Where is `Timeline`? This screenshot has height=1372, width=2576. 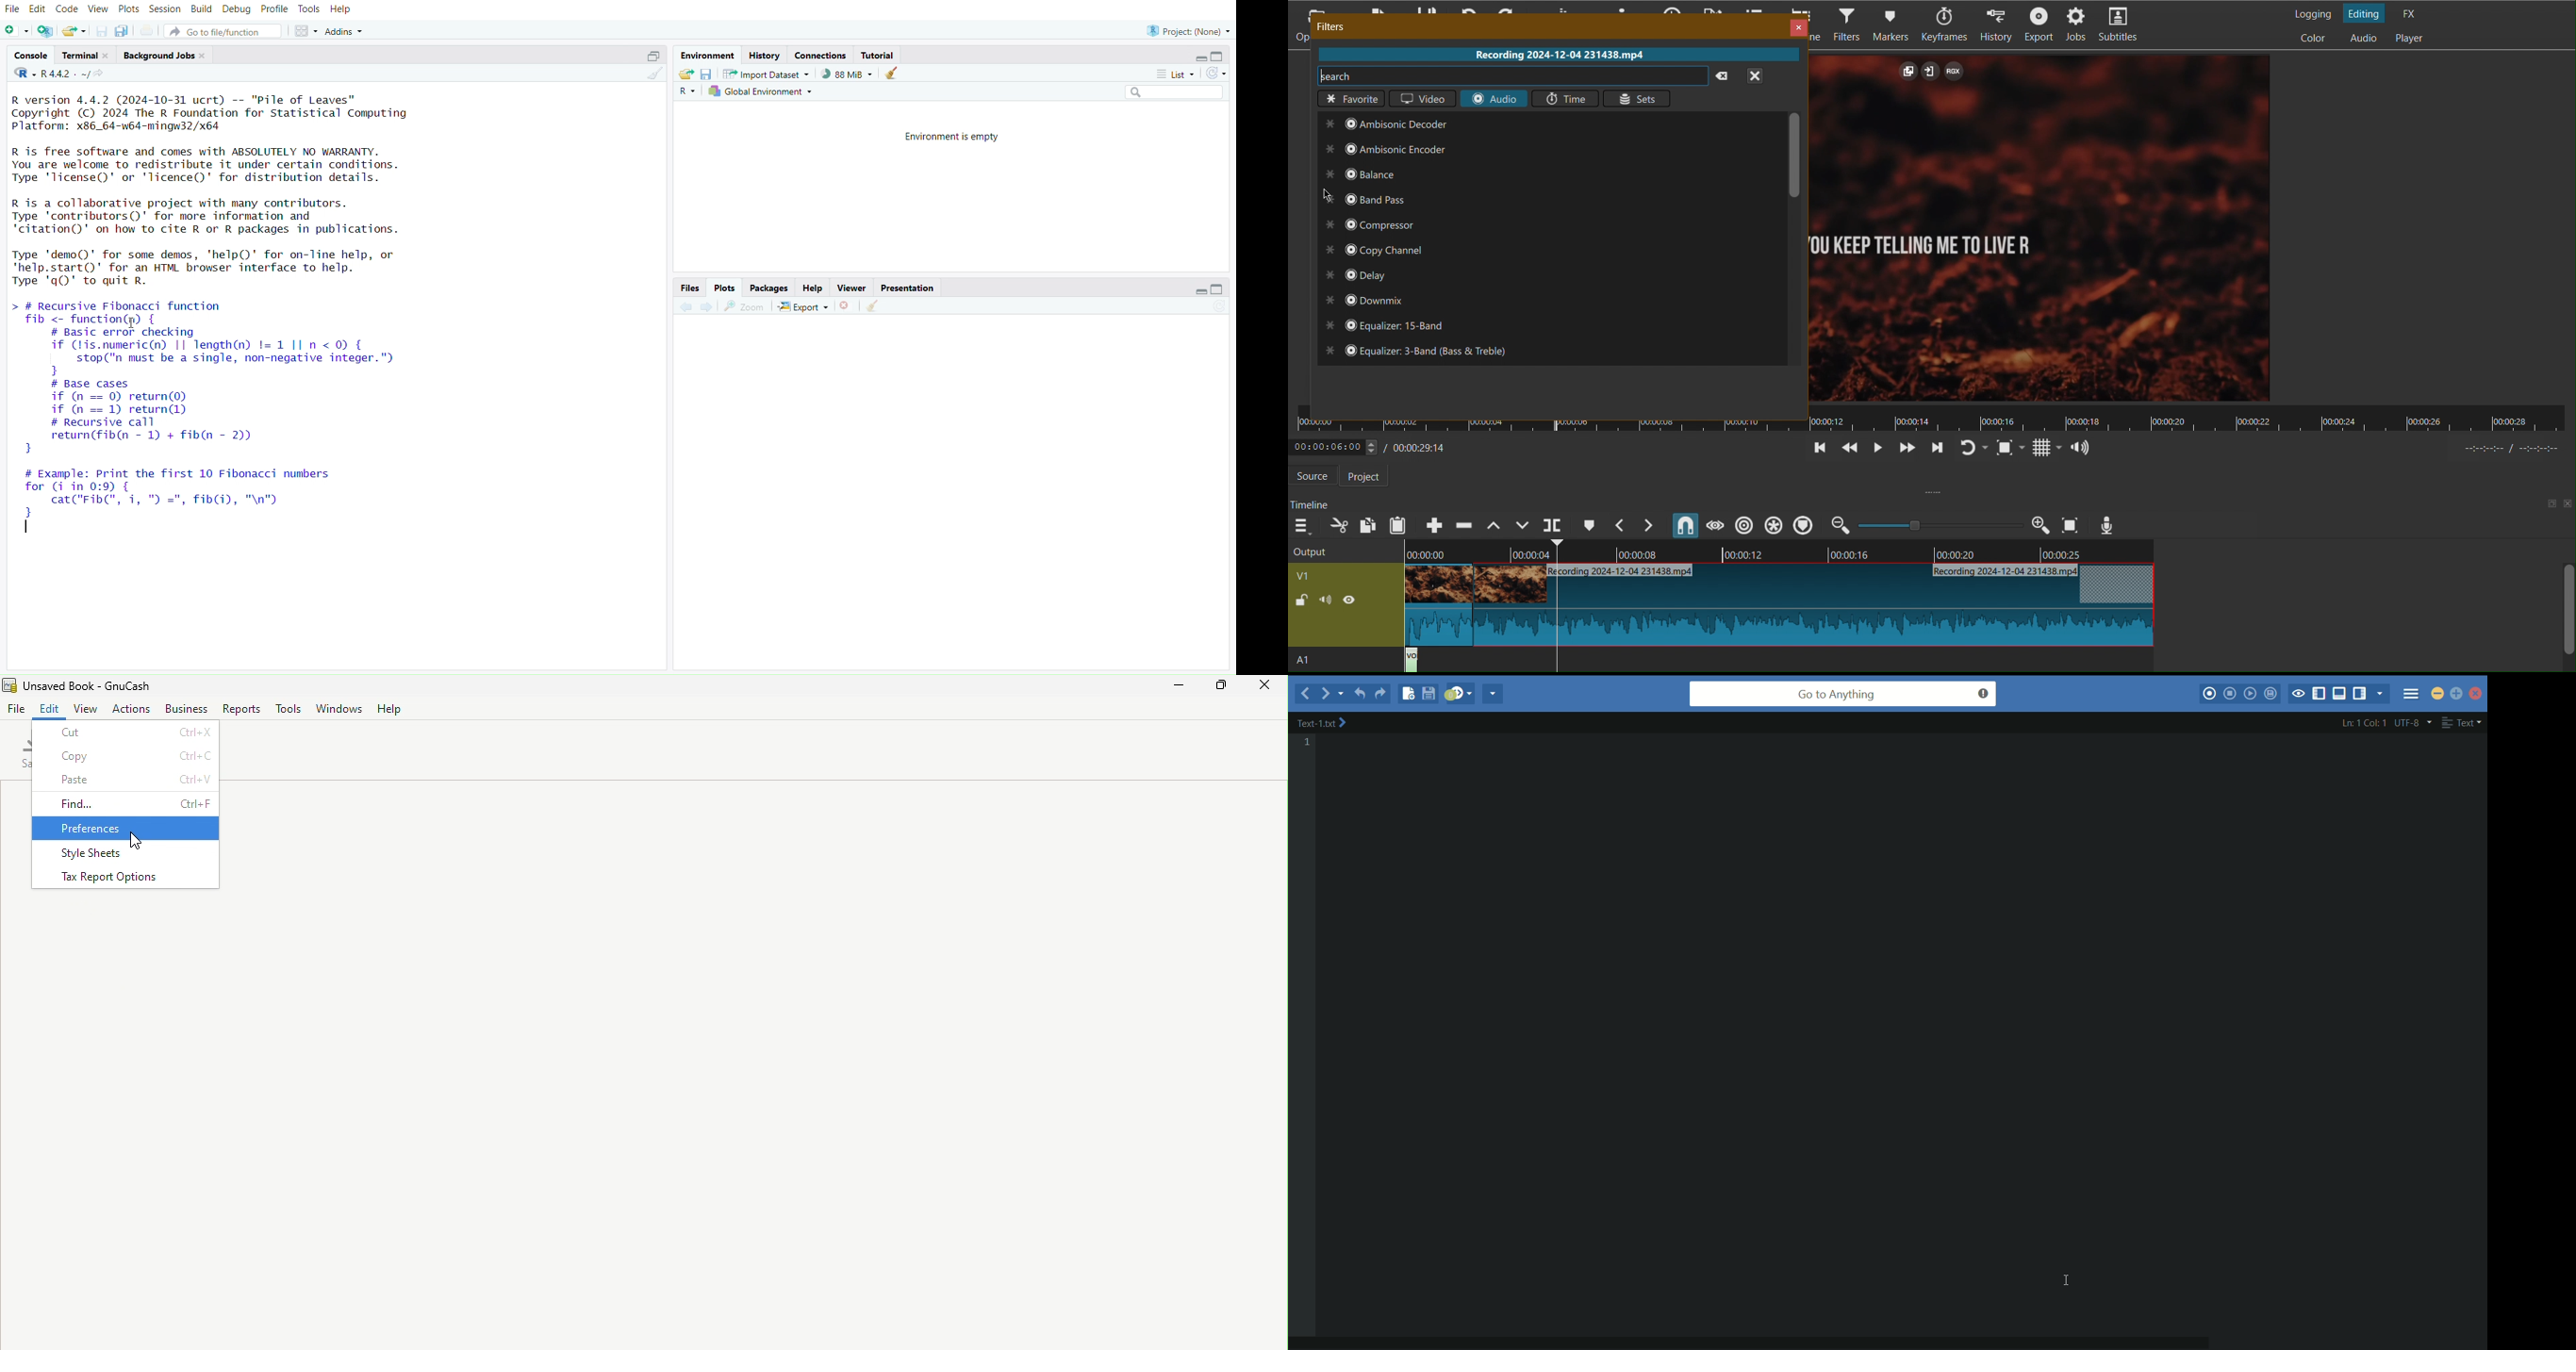 Timeline is located at coordinates (1311, 505).